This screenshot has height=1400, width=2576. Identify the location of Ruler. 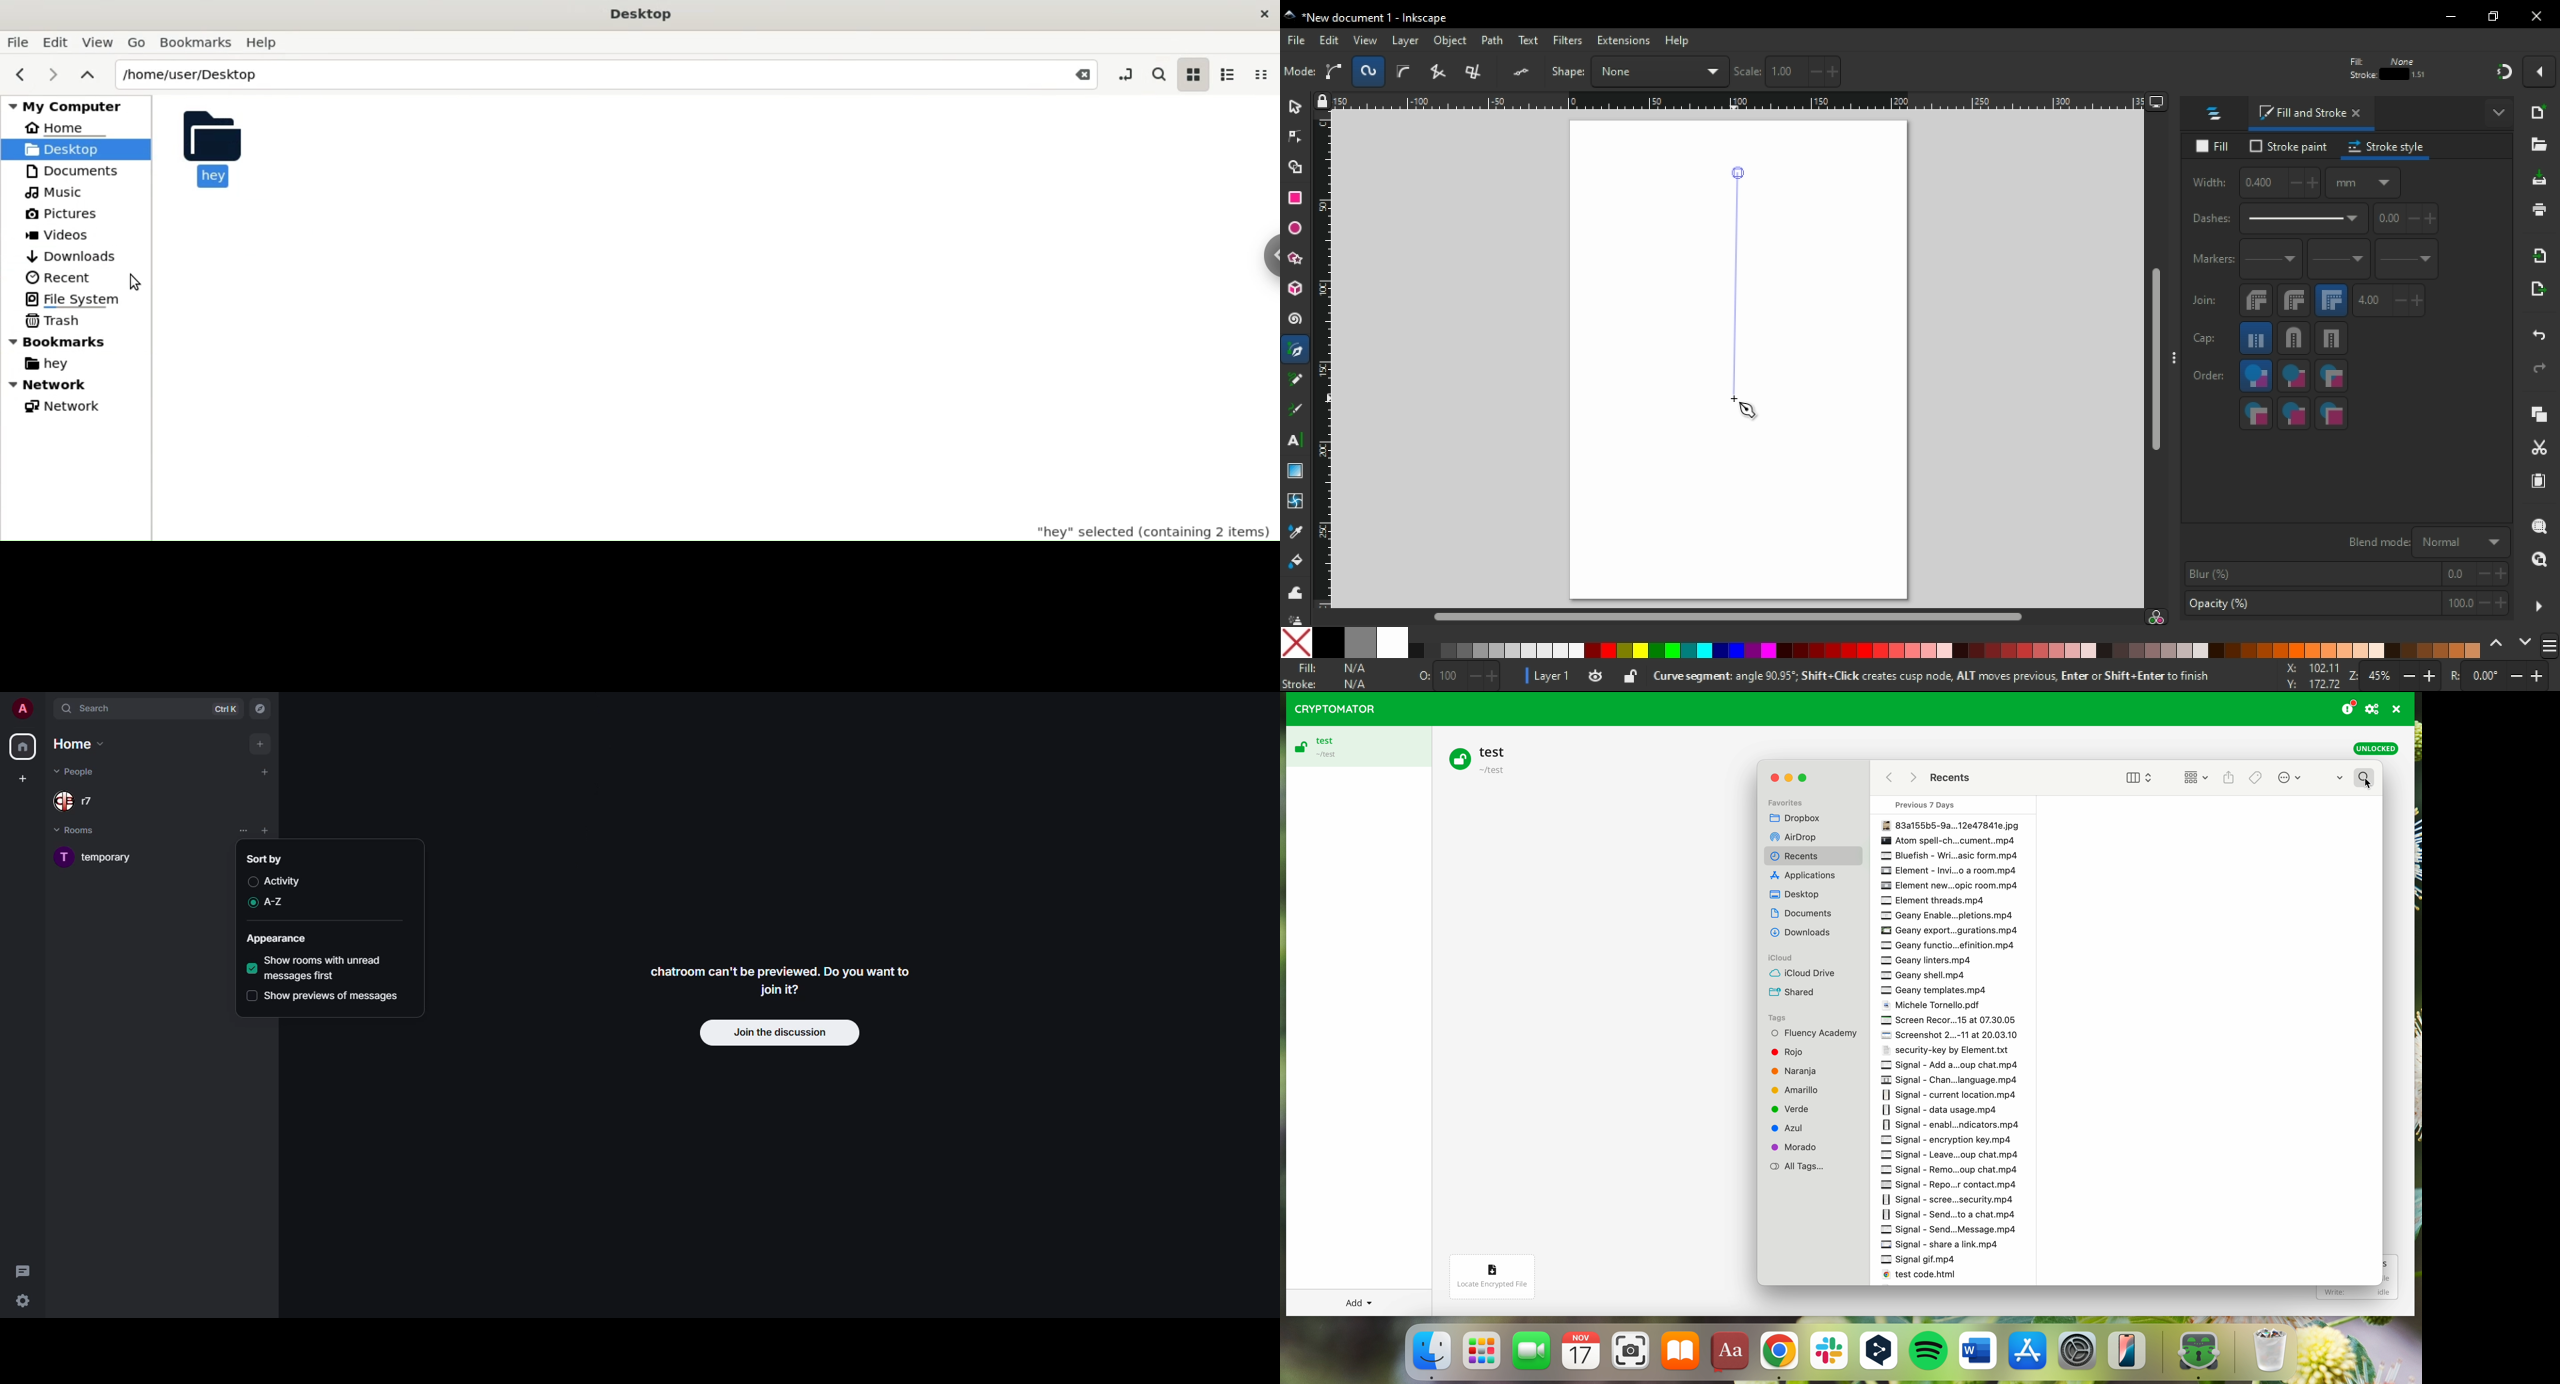
(1731, 103).